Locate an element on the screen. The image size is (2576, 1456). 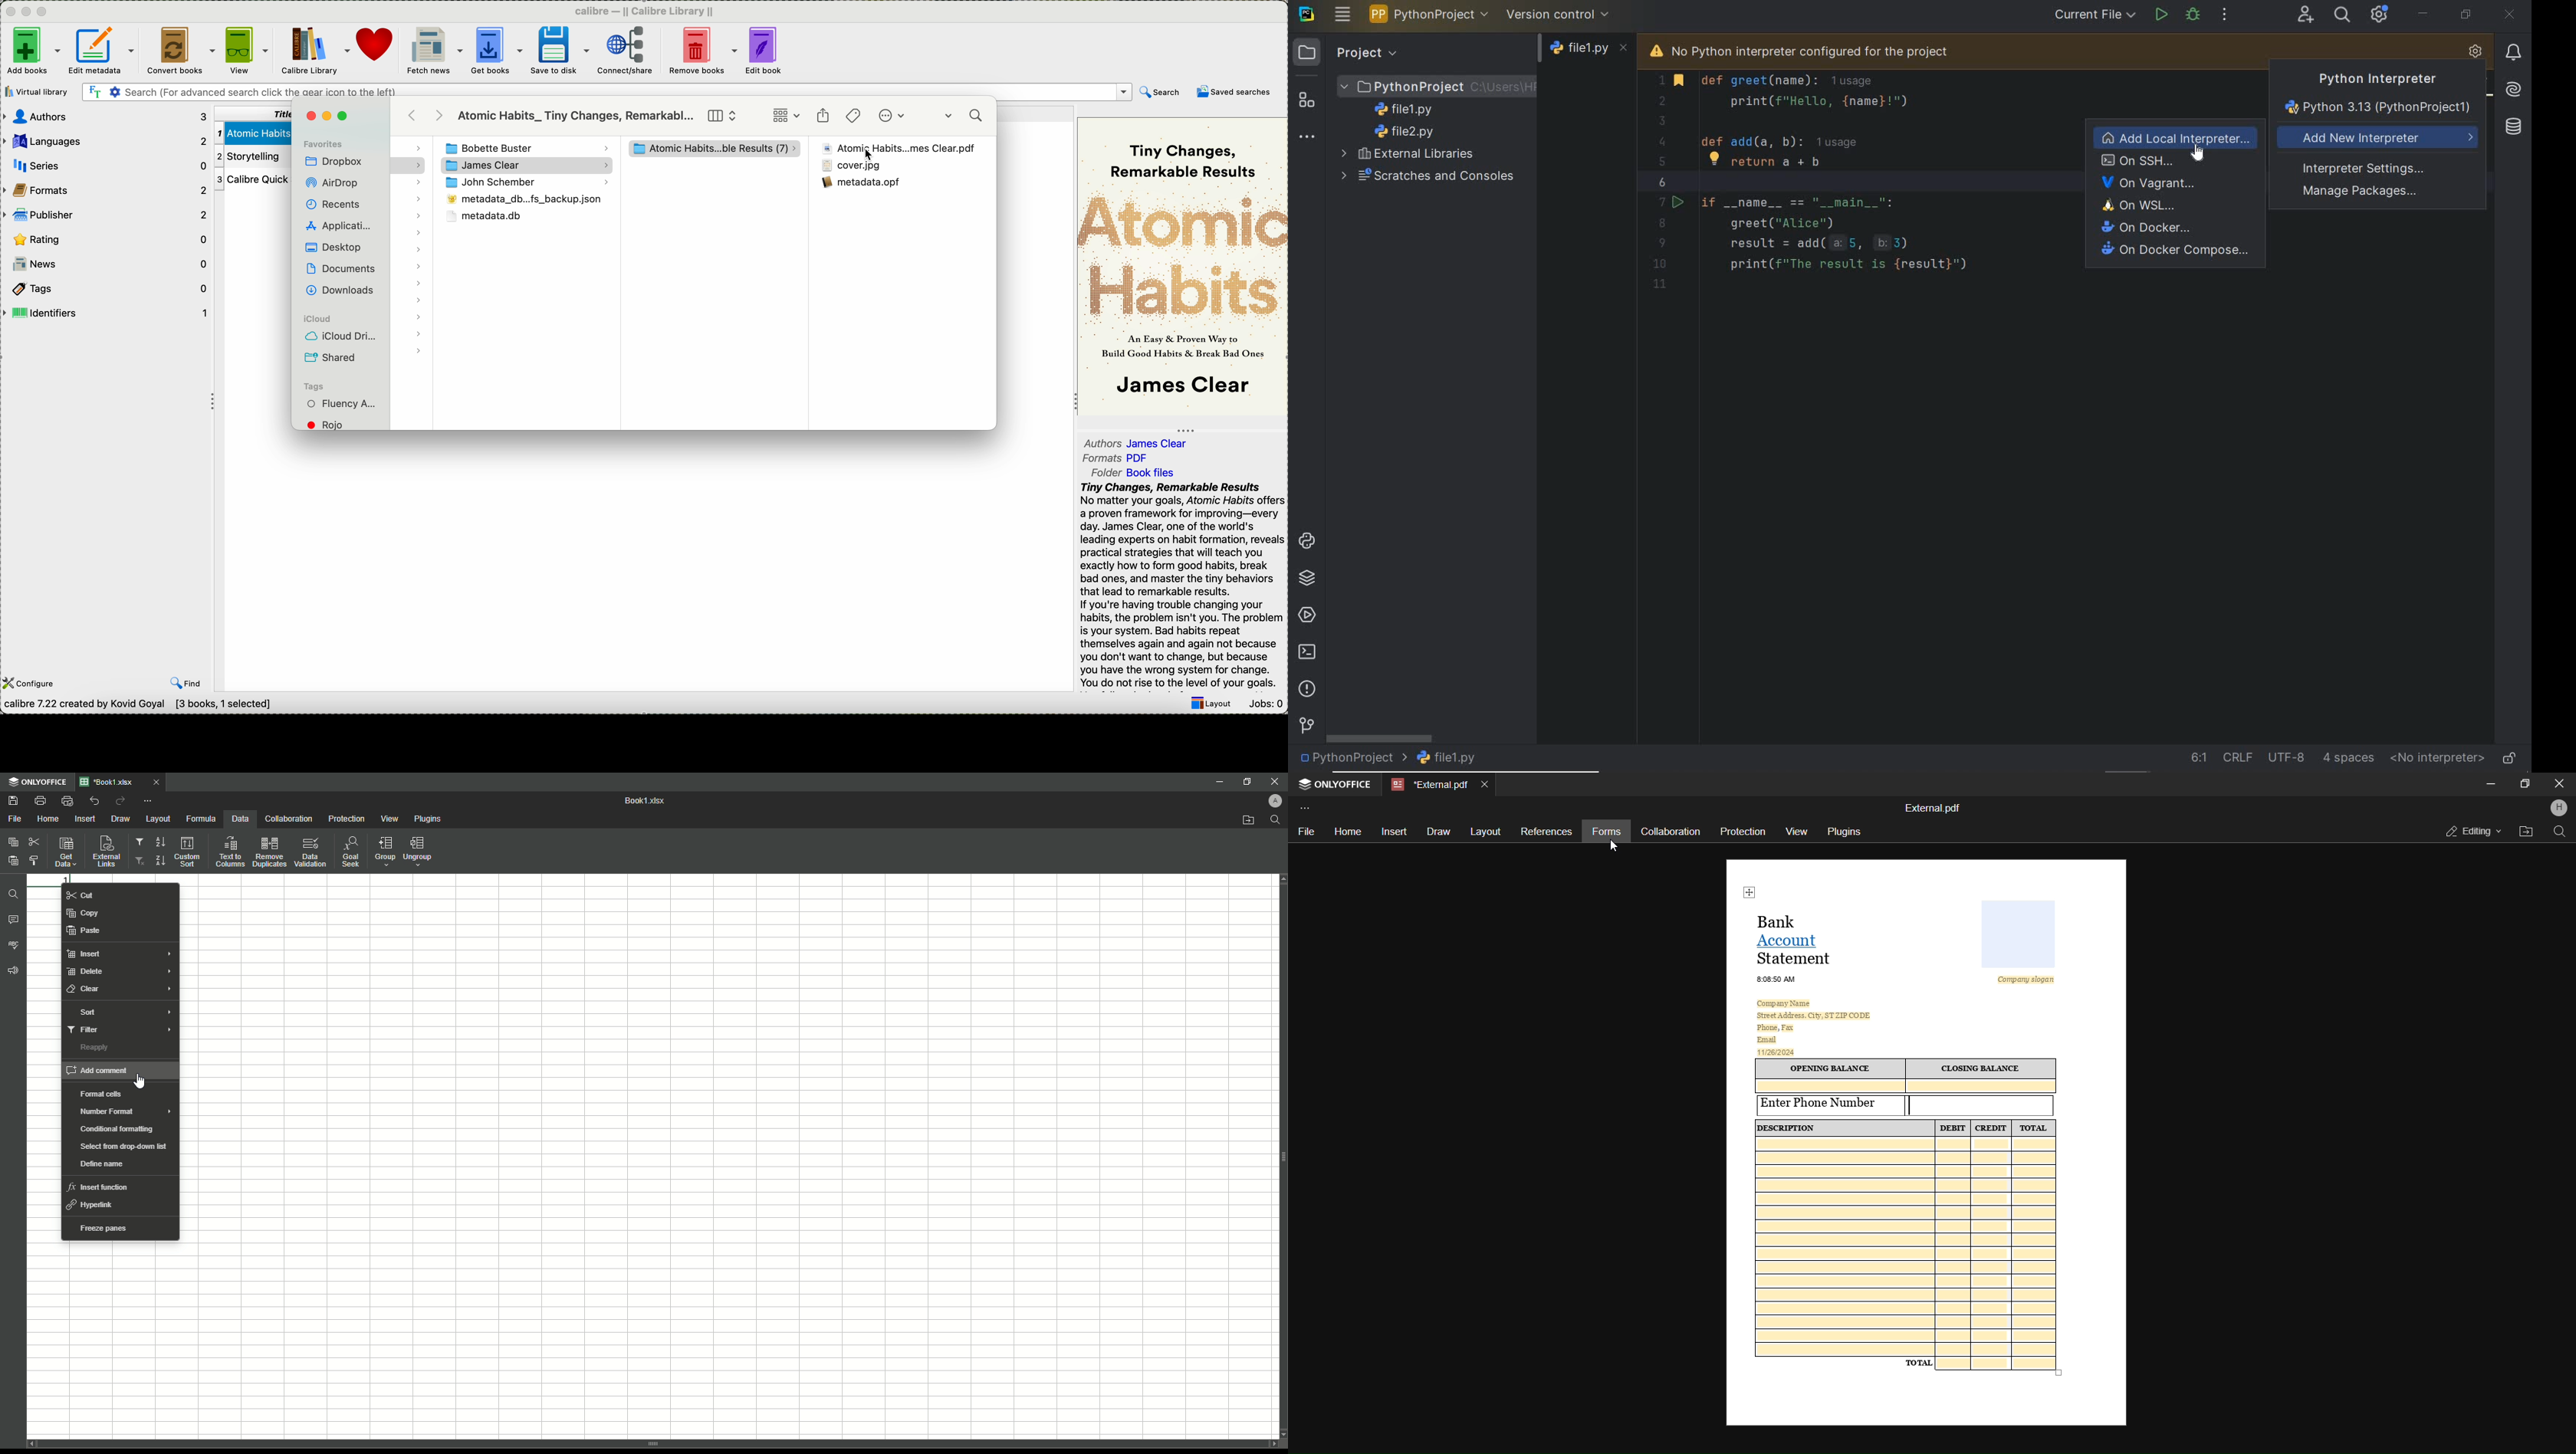
minimize window is located at coordinates (330, 116).